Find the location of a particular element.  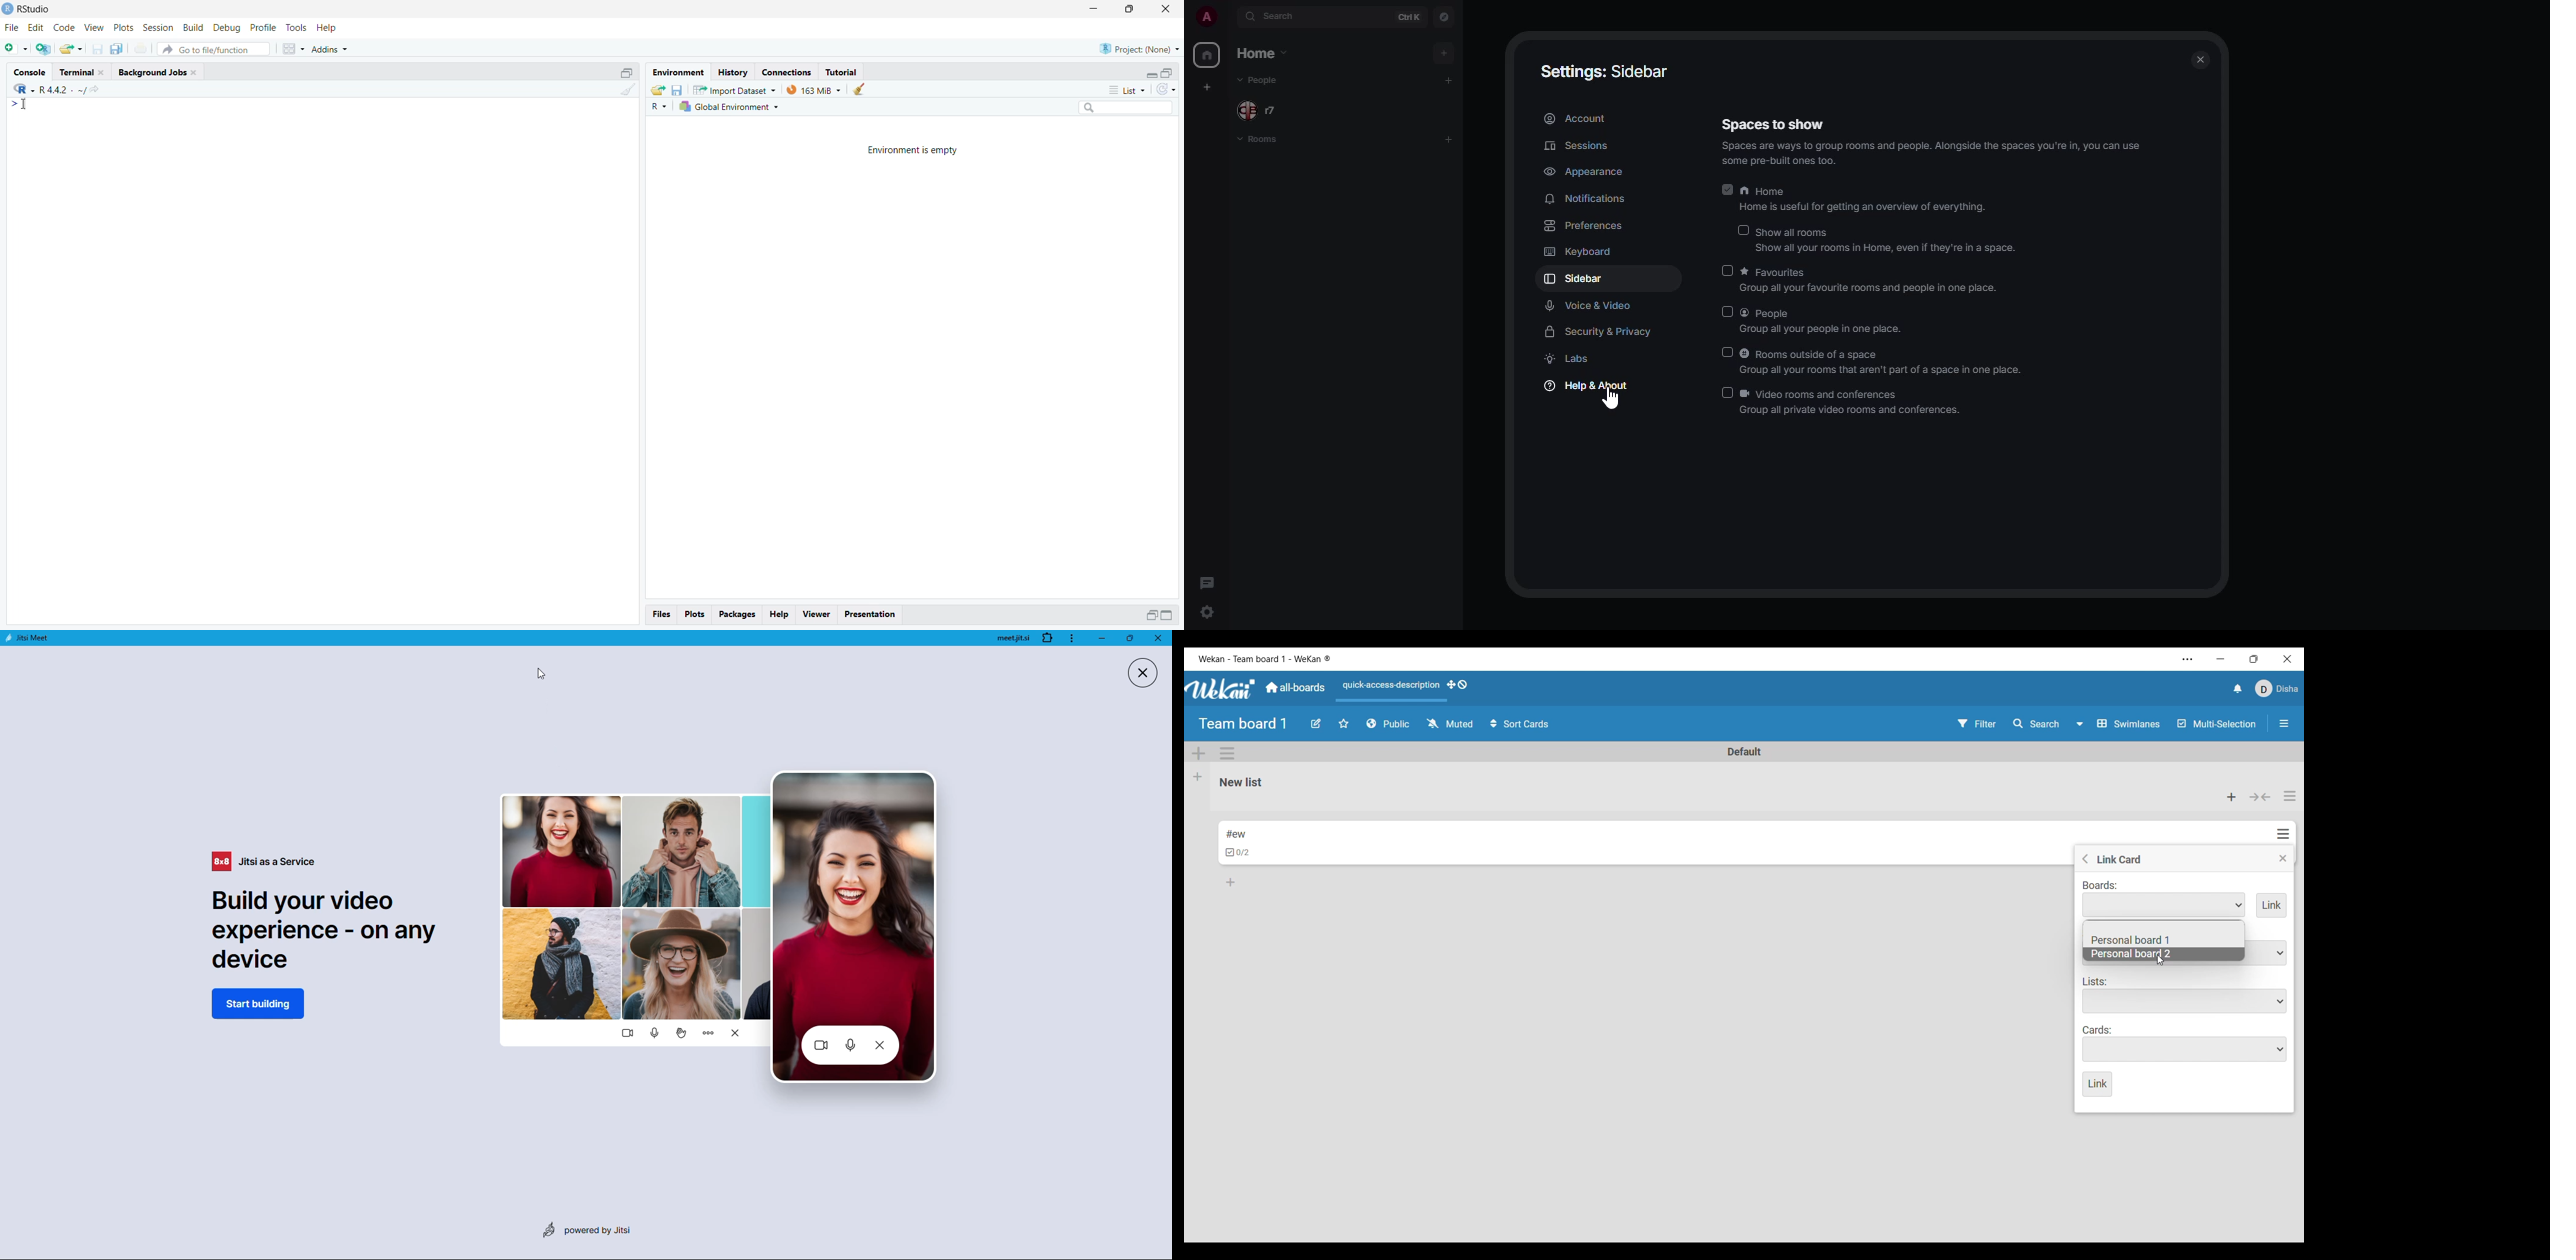

Import Dataset is located at coordinates (736, 90).